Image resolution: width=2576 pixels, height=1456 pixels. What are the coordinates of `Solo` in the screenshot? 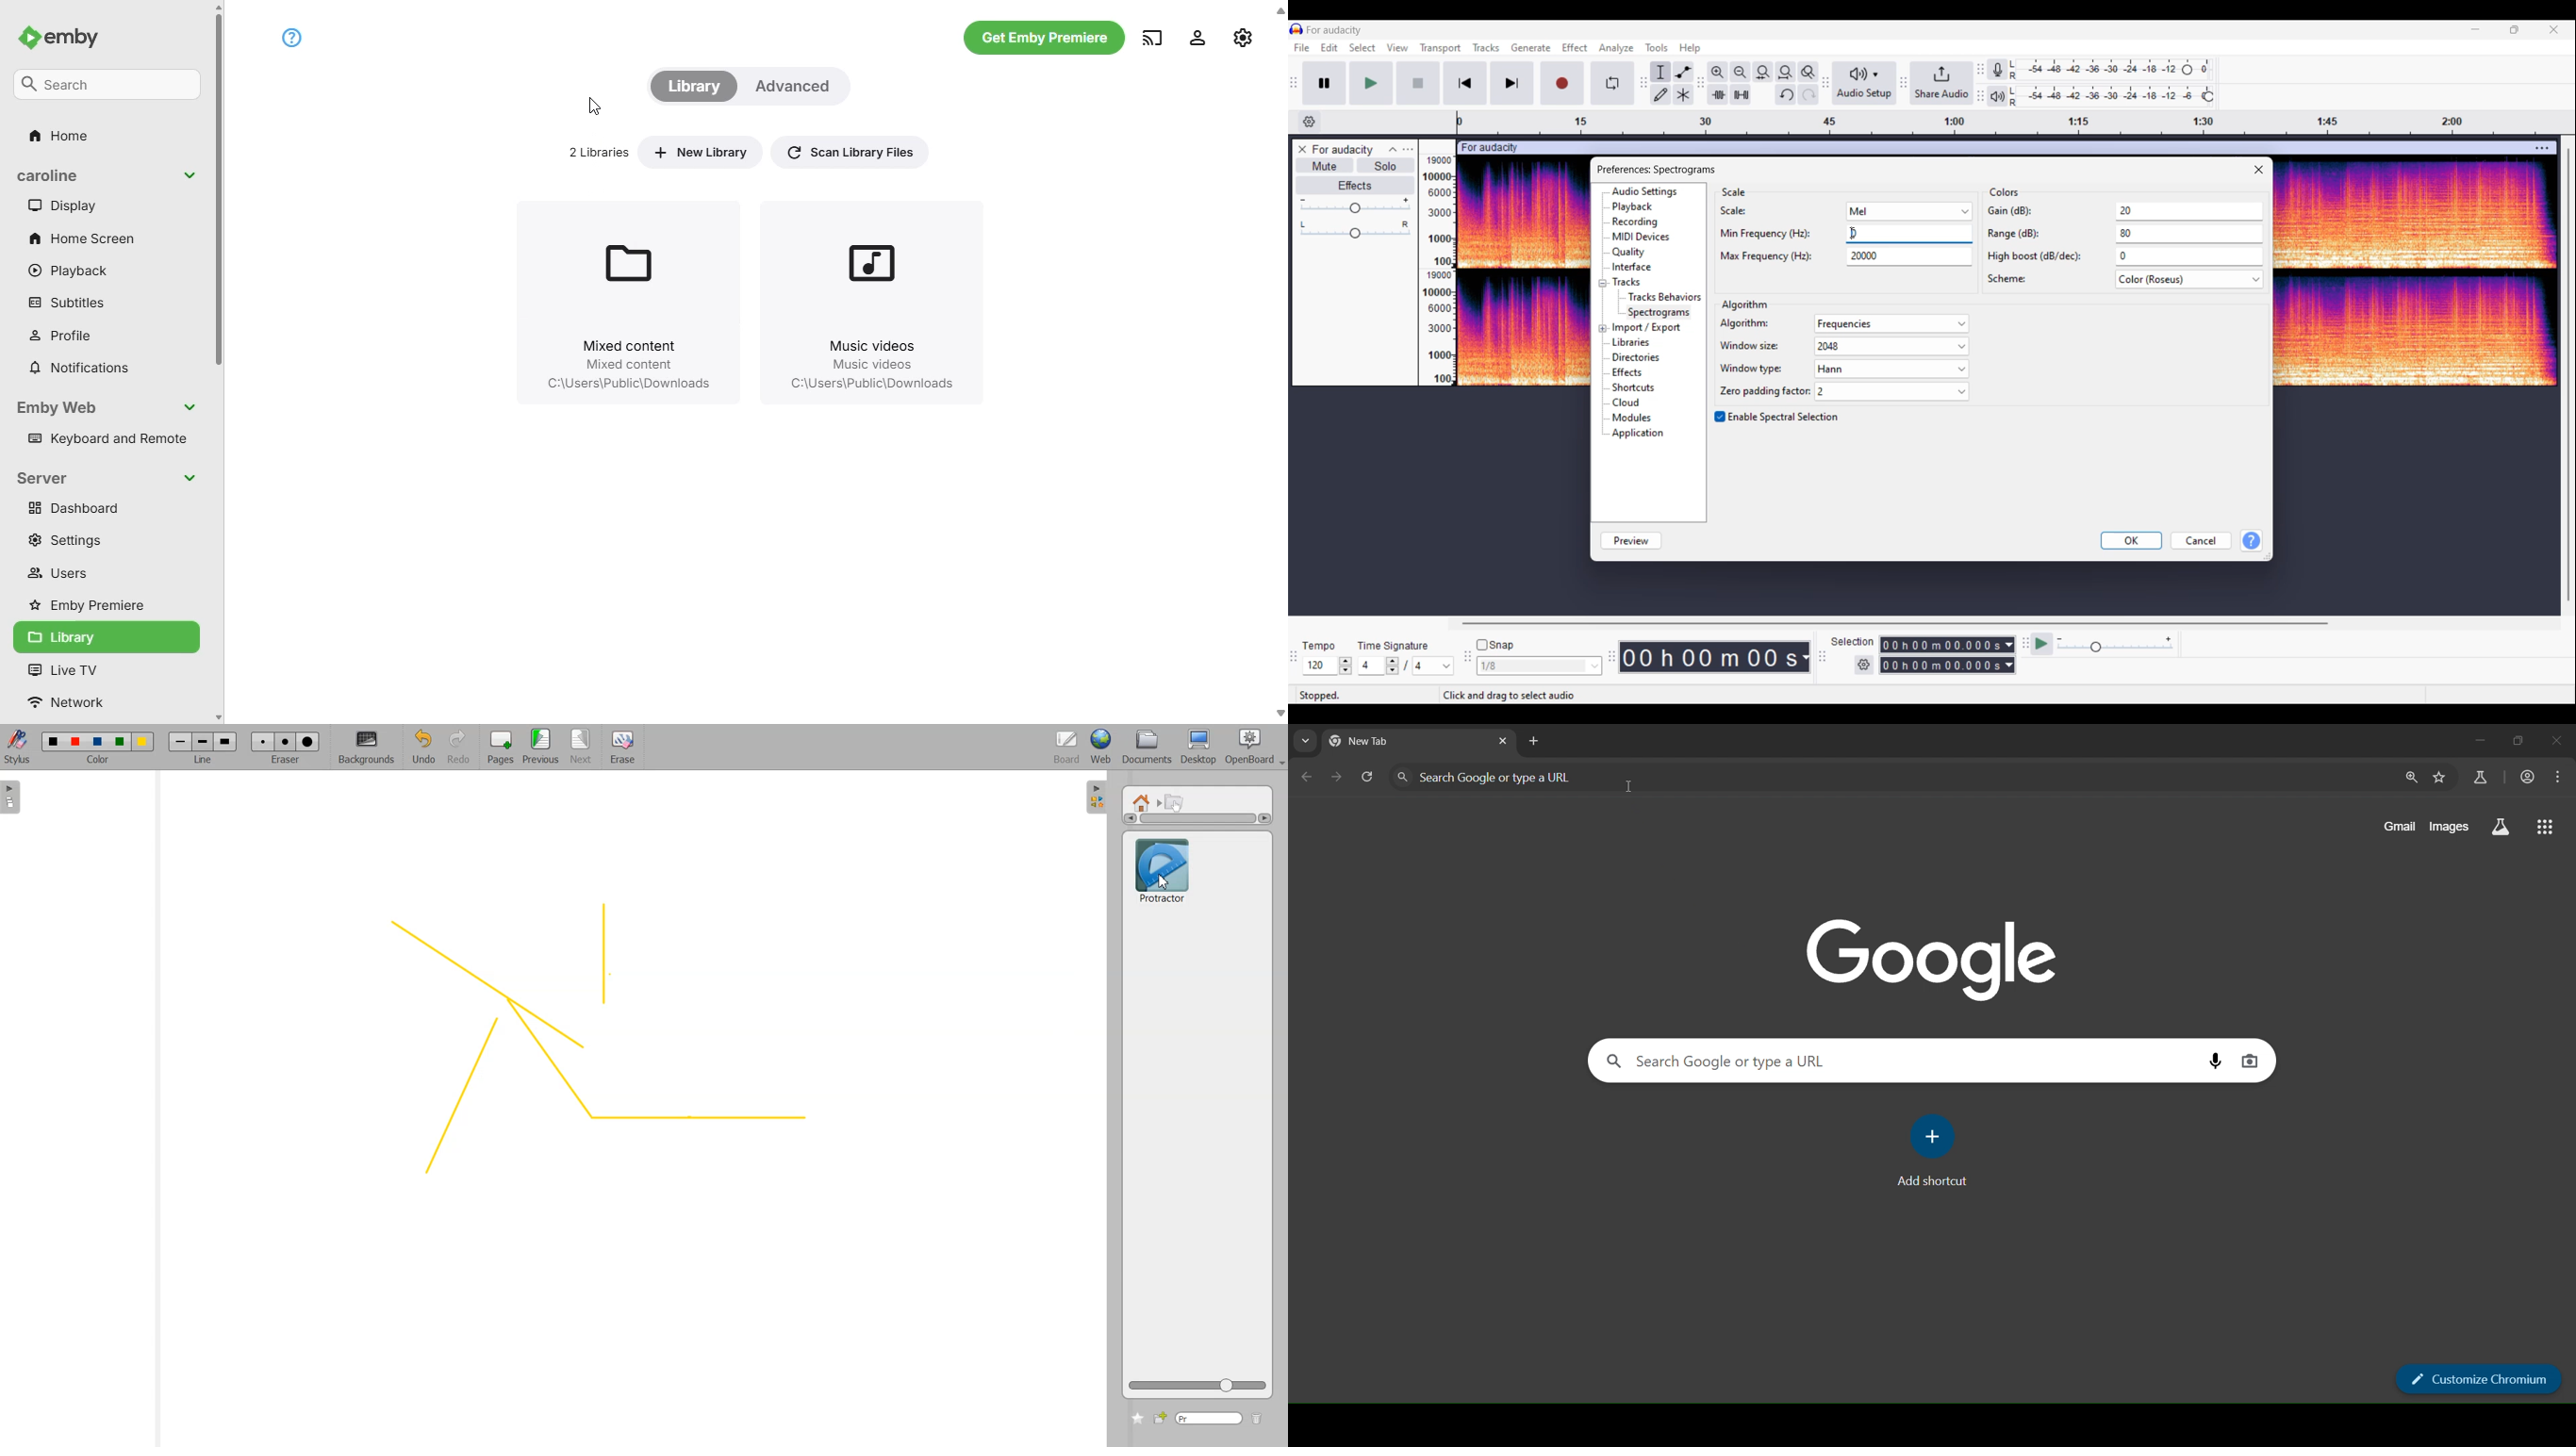 It's located at (1386, 166).